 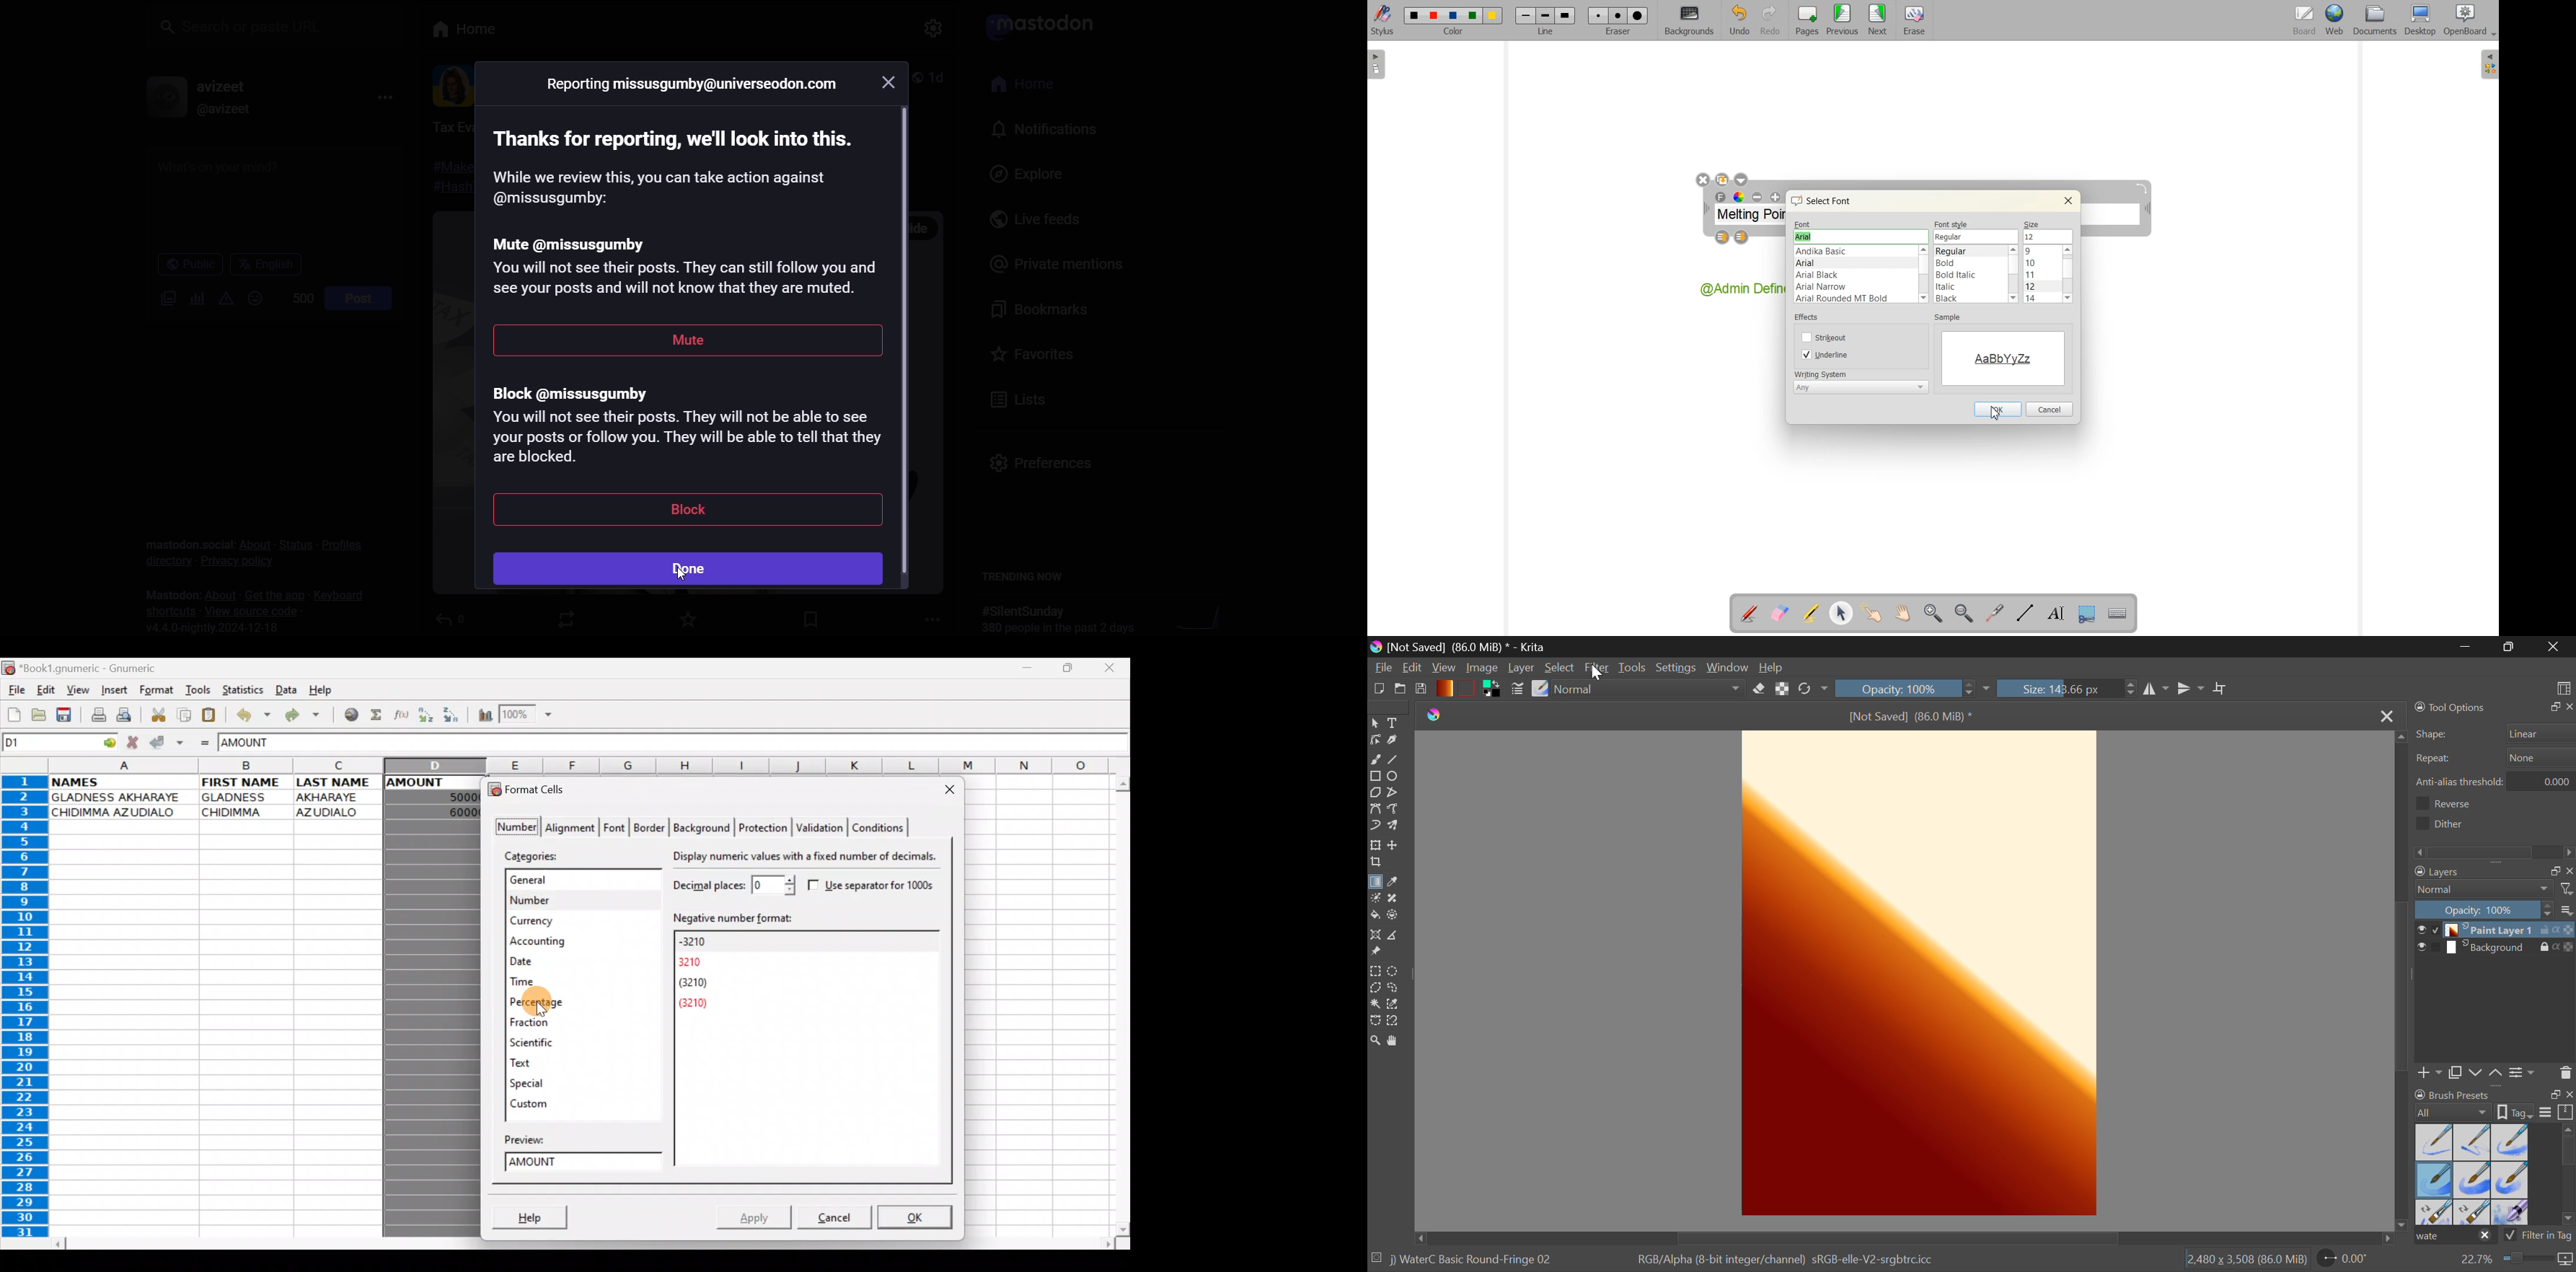 I want to click on (3210), so click(x=703, y=1004).